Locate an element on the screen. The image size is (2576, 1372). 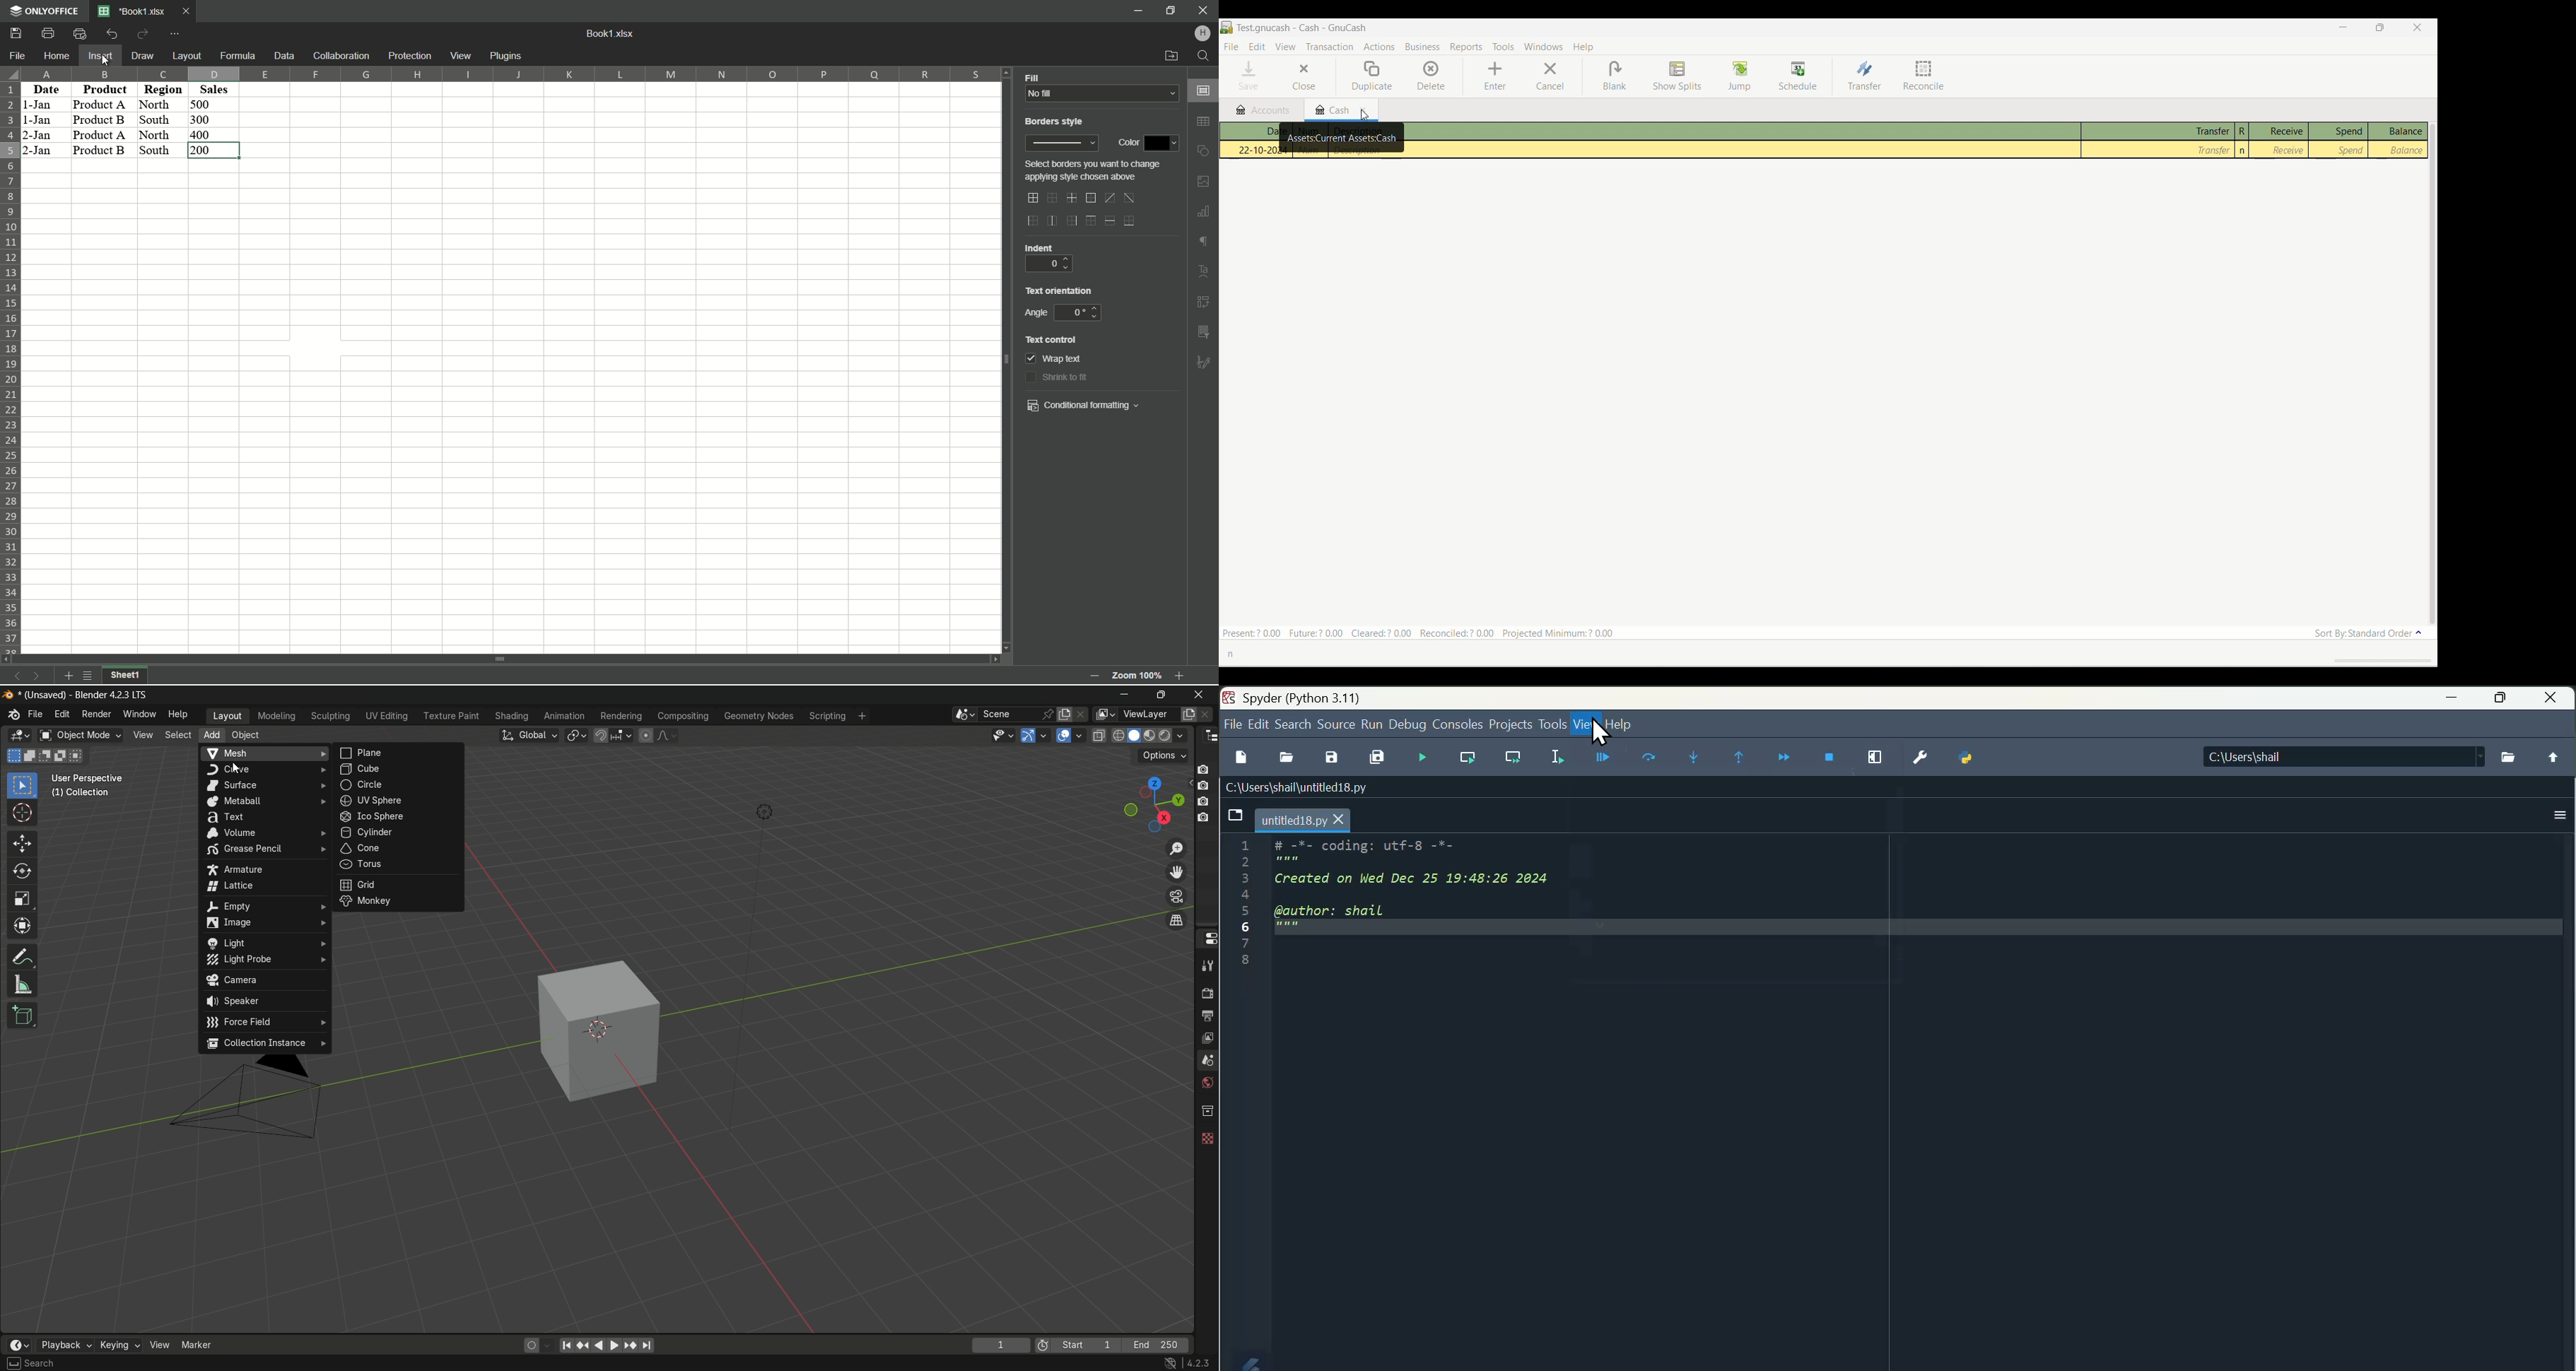
user perspective (1) | collection is located at coordinates (102, 789).